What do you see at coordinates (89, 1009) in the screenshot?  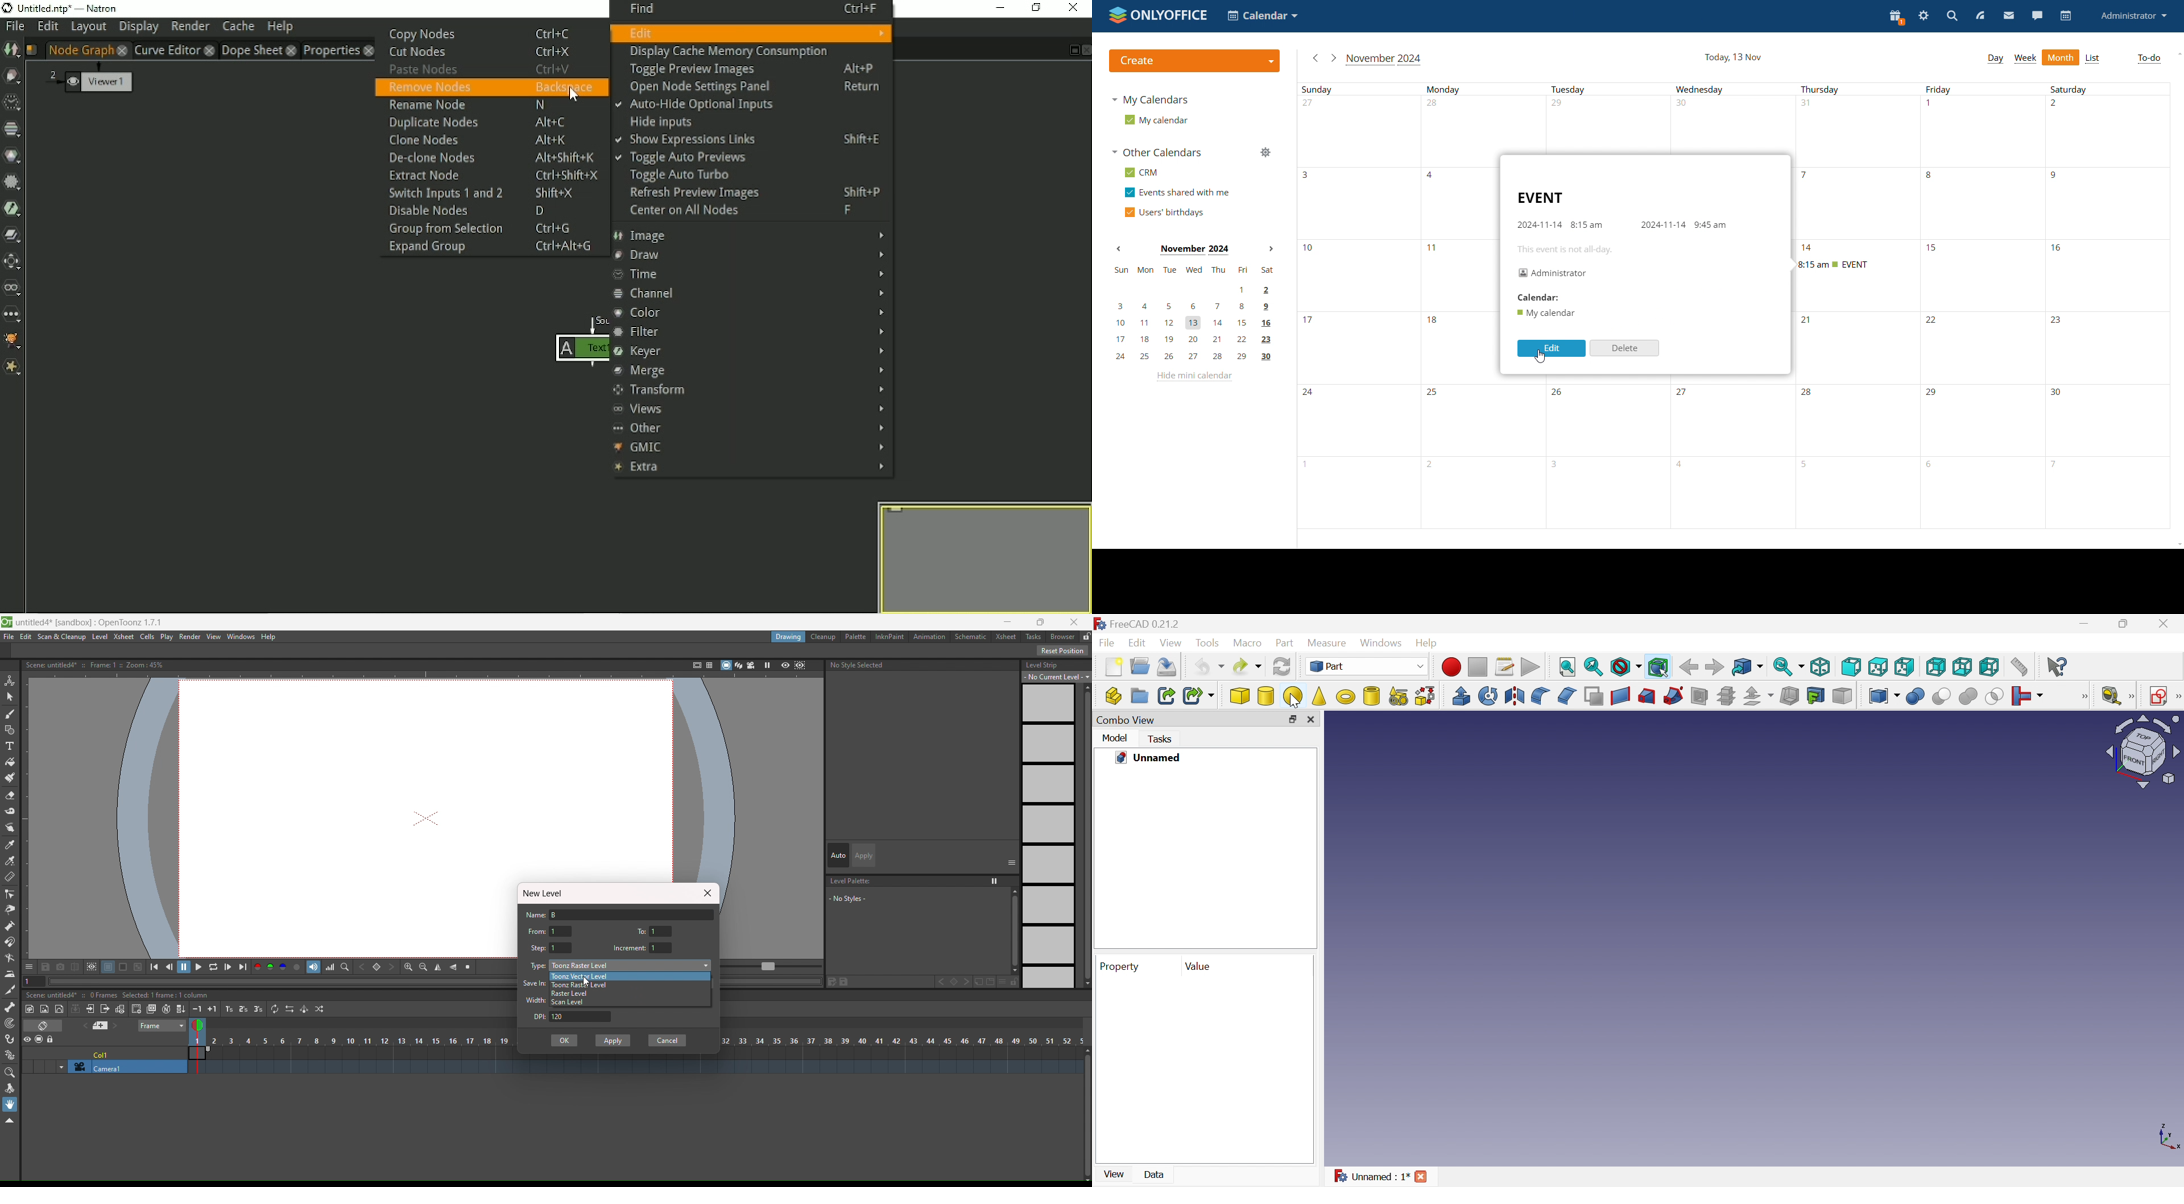 I see `open sub xsheet` at bounding box center [89, 1009].